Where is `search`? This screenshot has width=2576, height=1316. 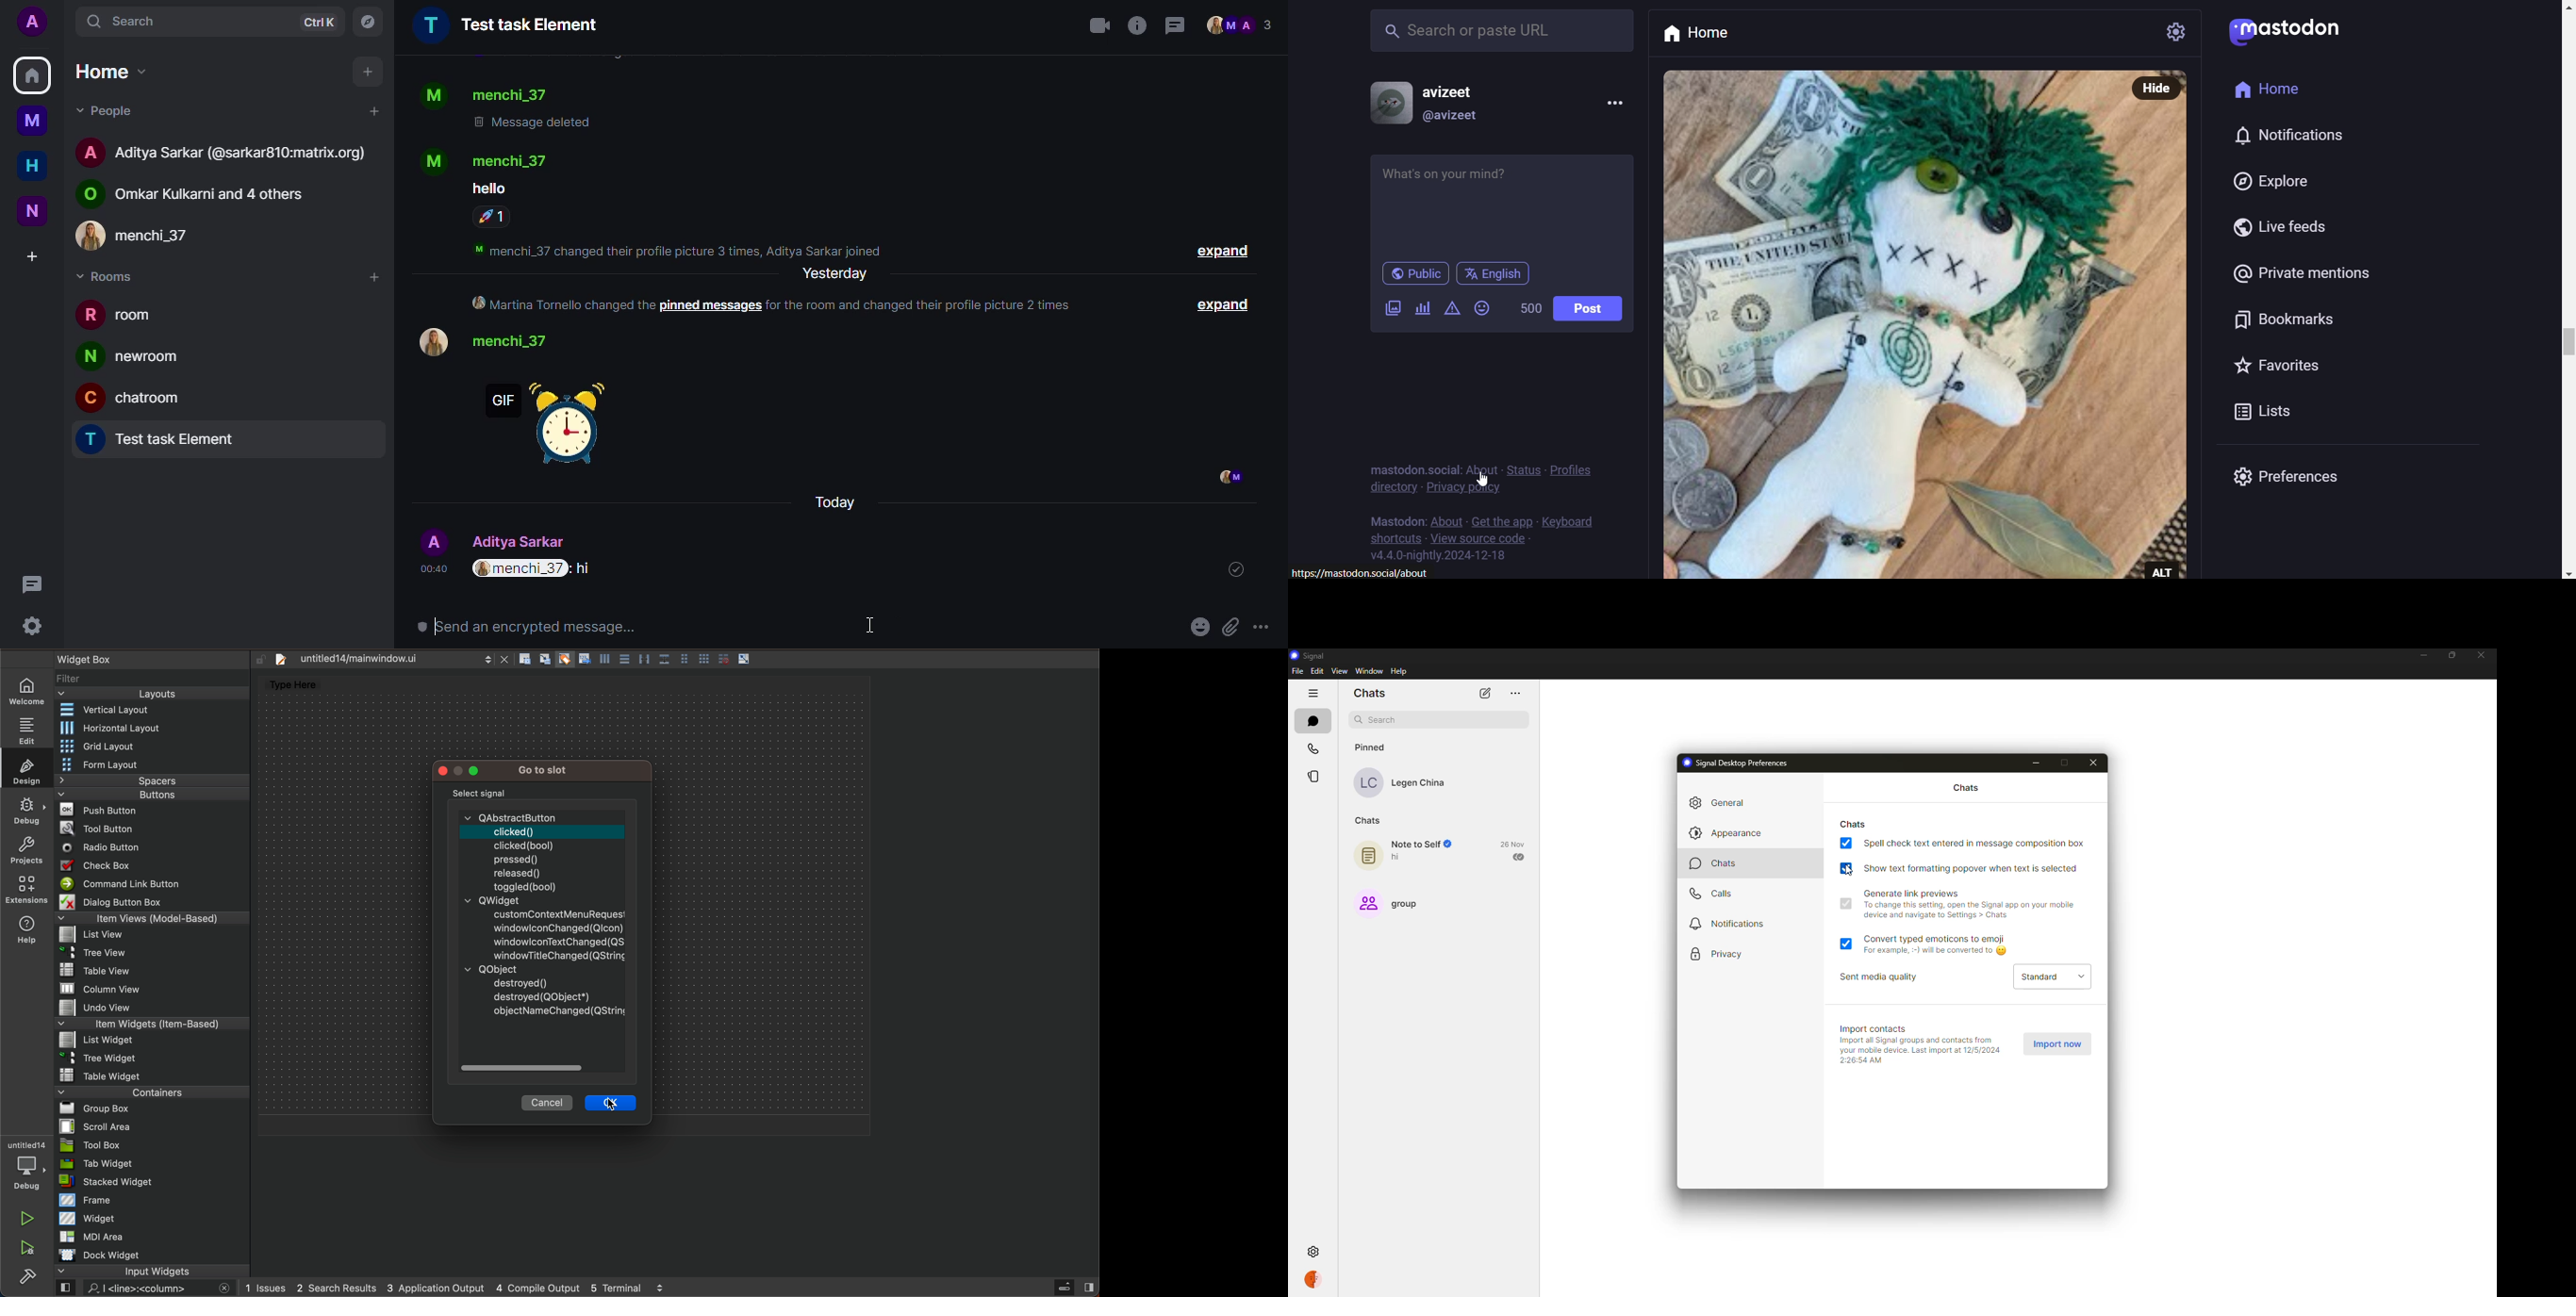
search is located at coordinates (1499, 27).